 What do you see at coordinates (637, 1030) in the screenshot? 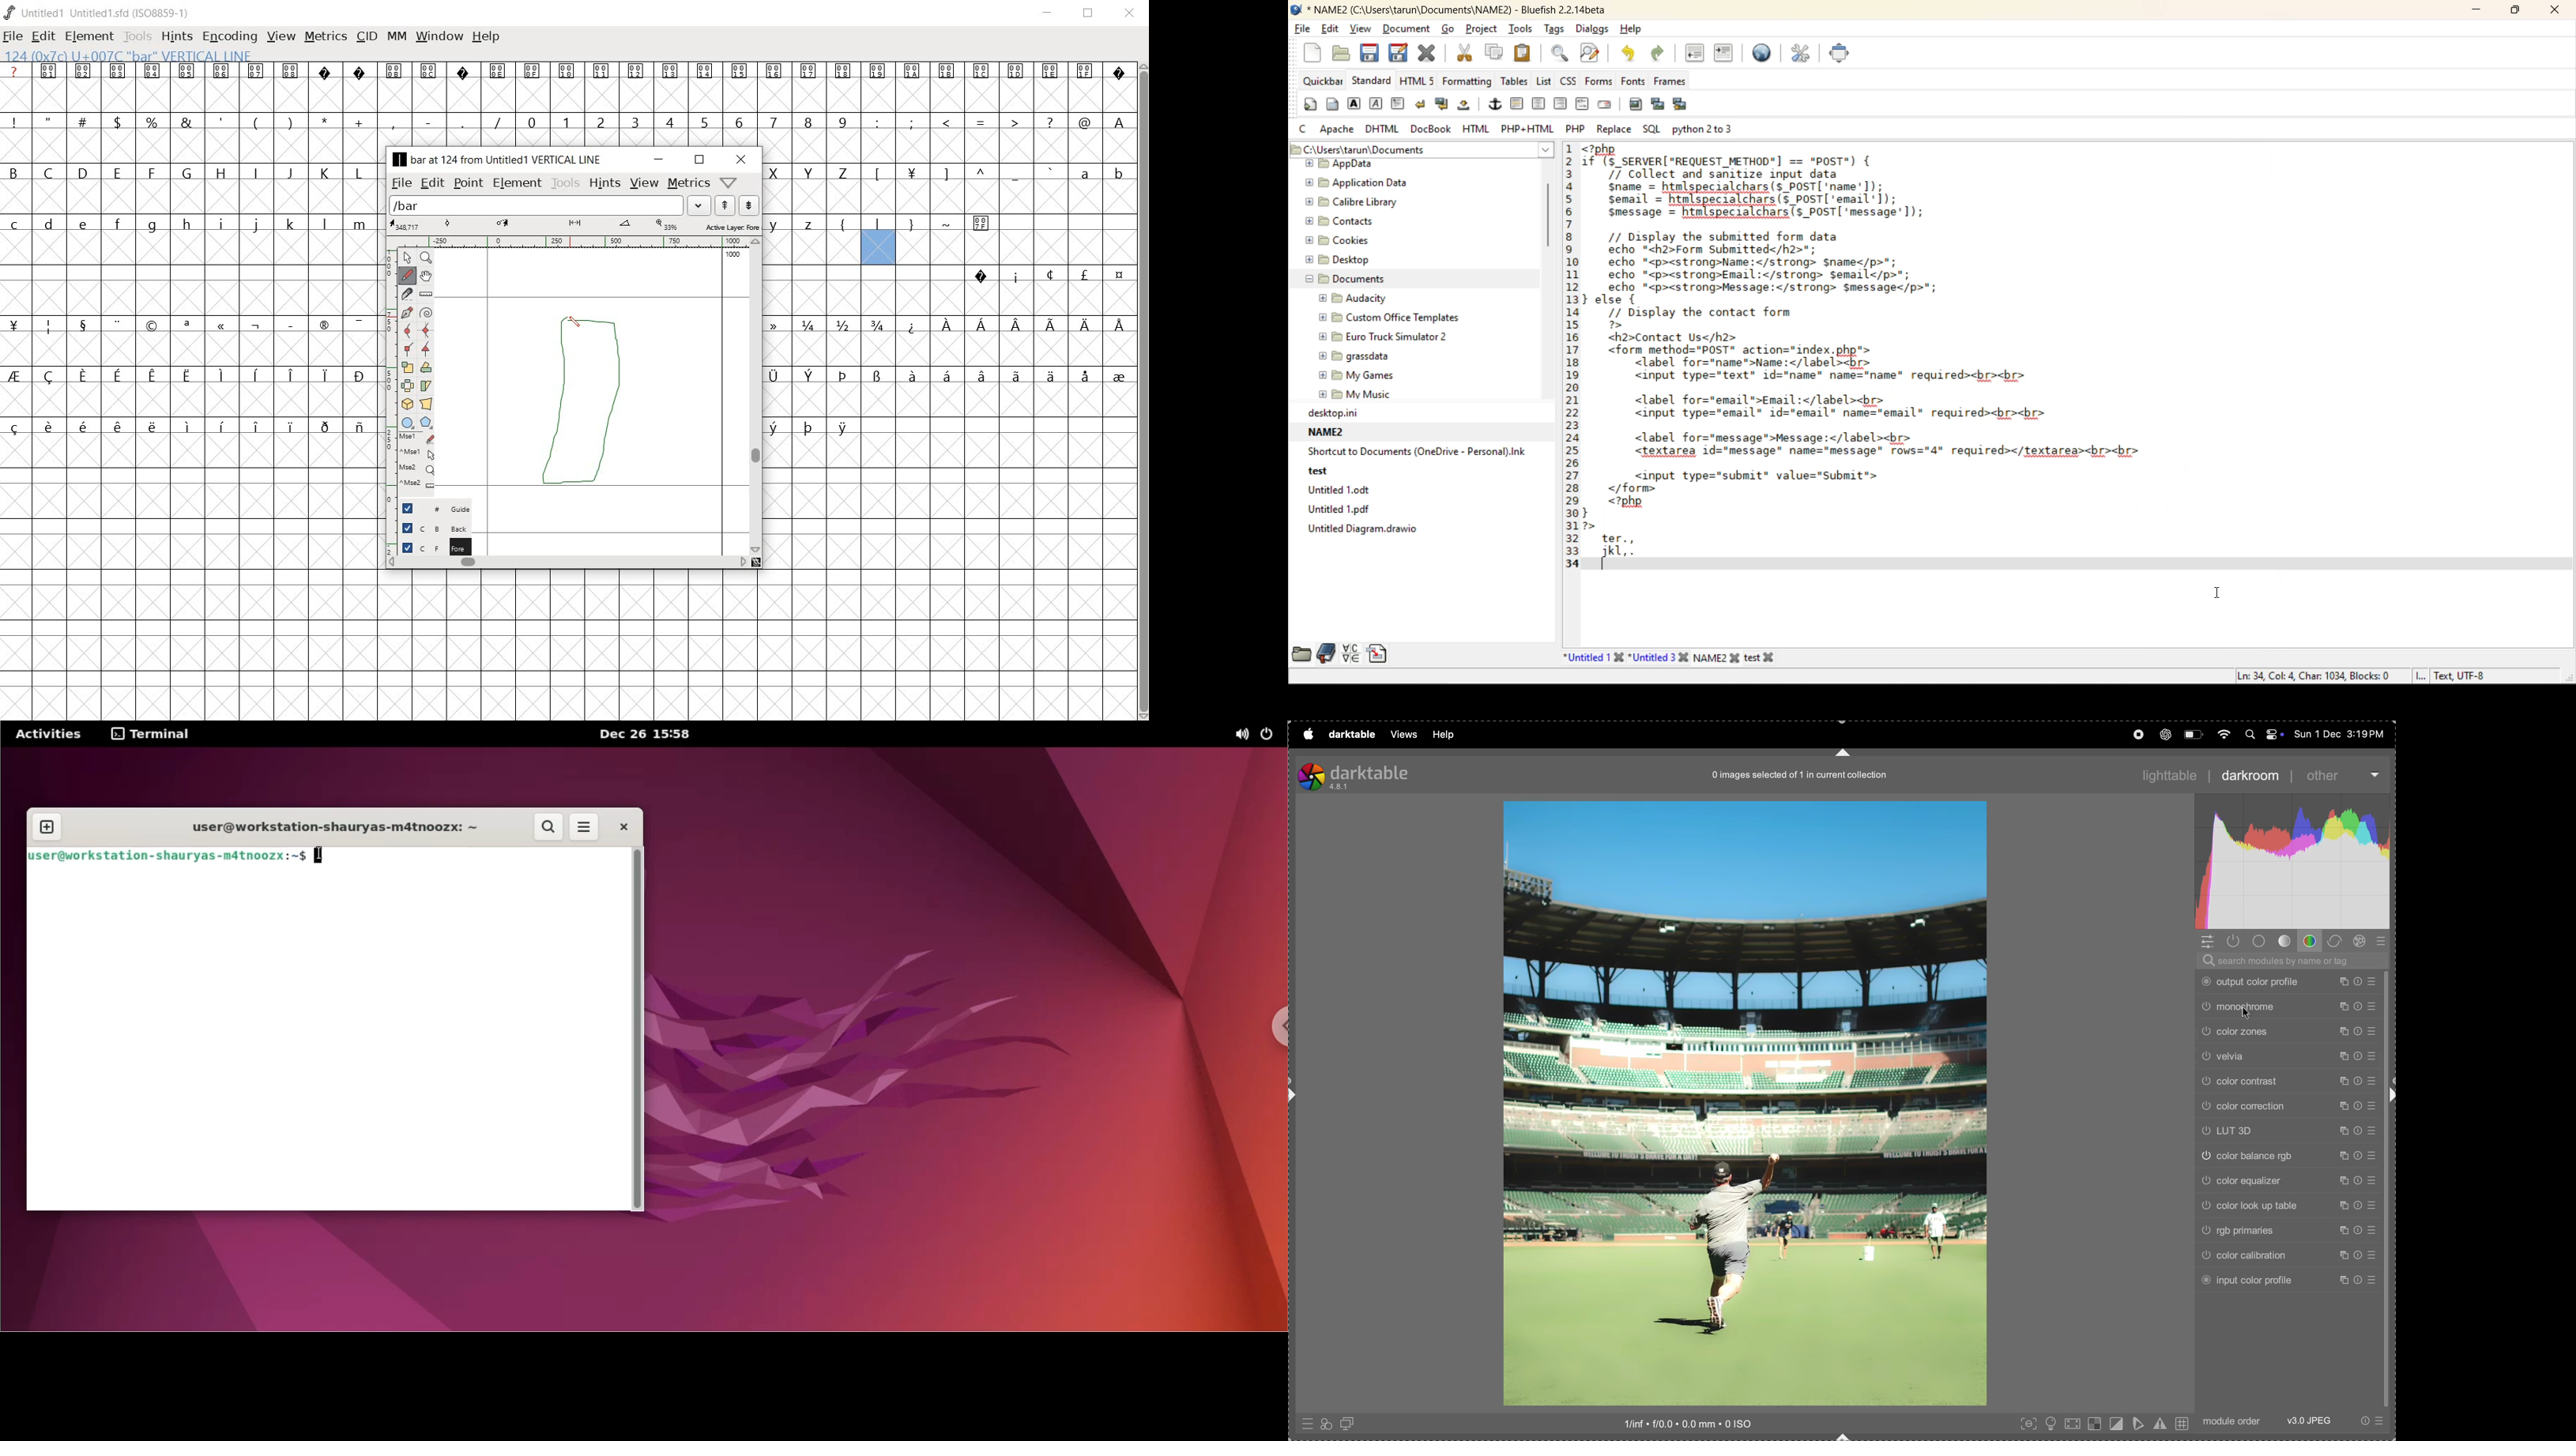
I see `scrollbar` at bounding box center [637, 1030].